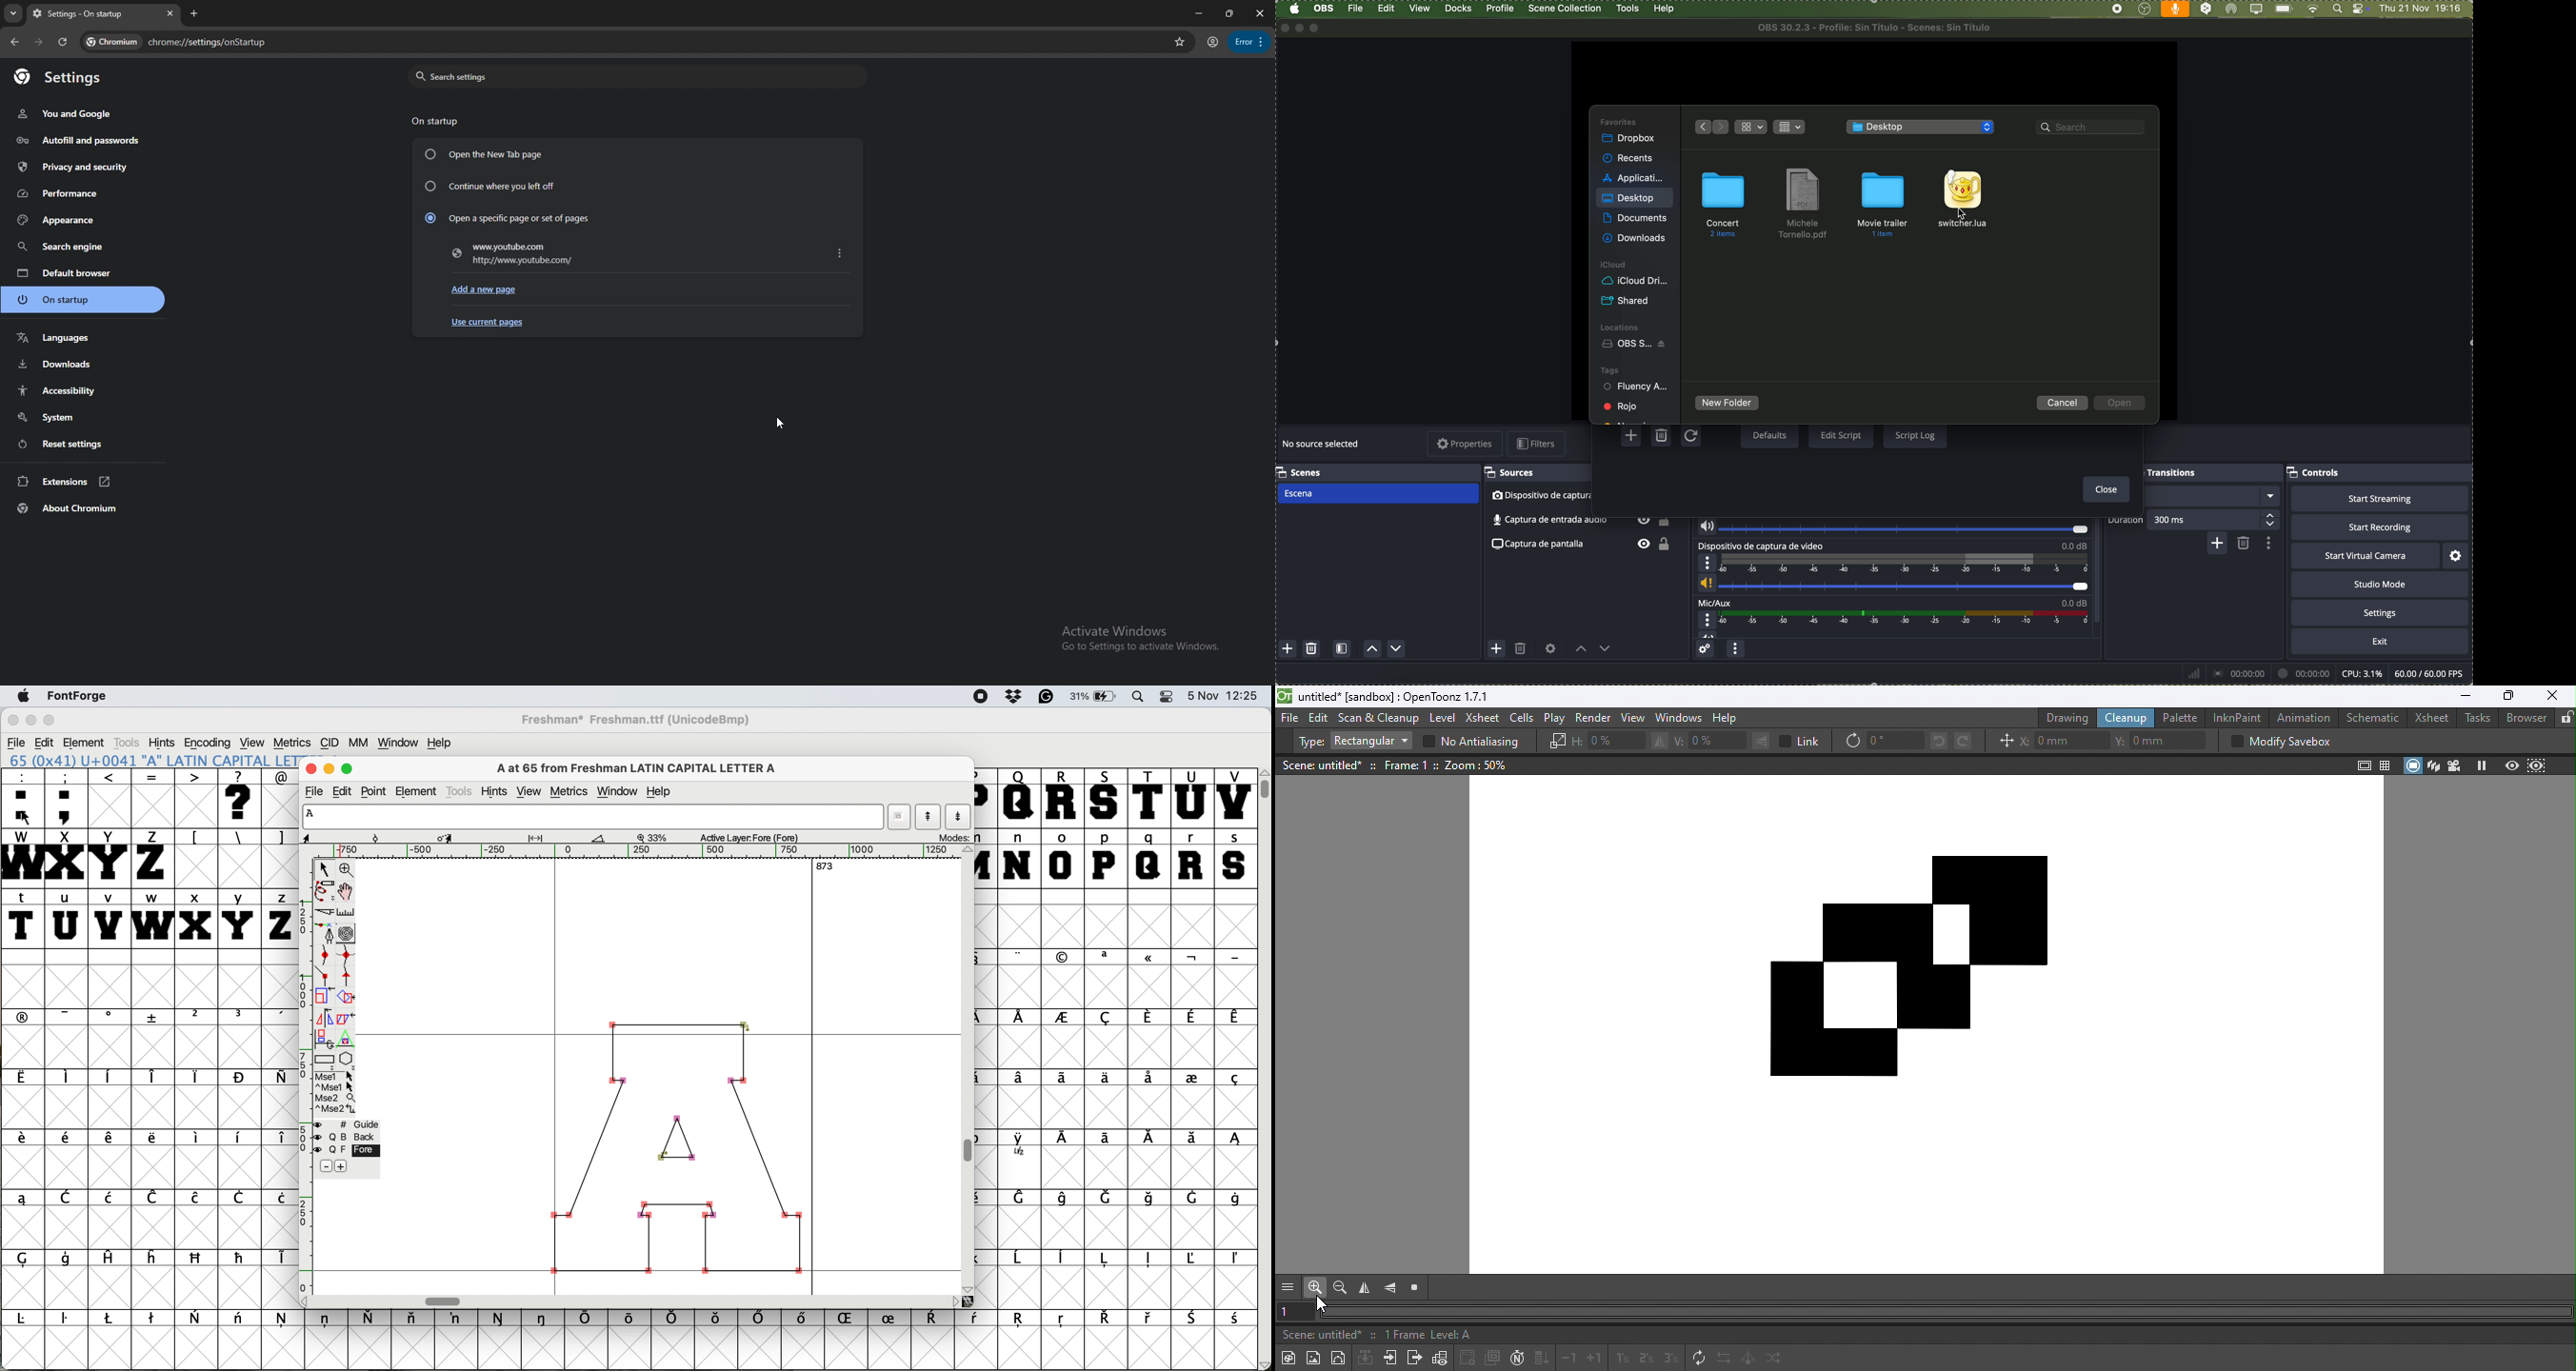 This screenshot has width=2576, height=1372. Describe the element at coordinates (1614, 265) in the screenshot. I see `icloud` at that location.